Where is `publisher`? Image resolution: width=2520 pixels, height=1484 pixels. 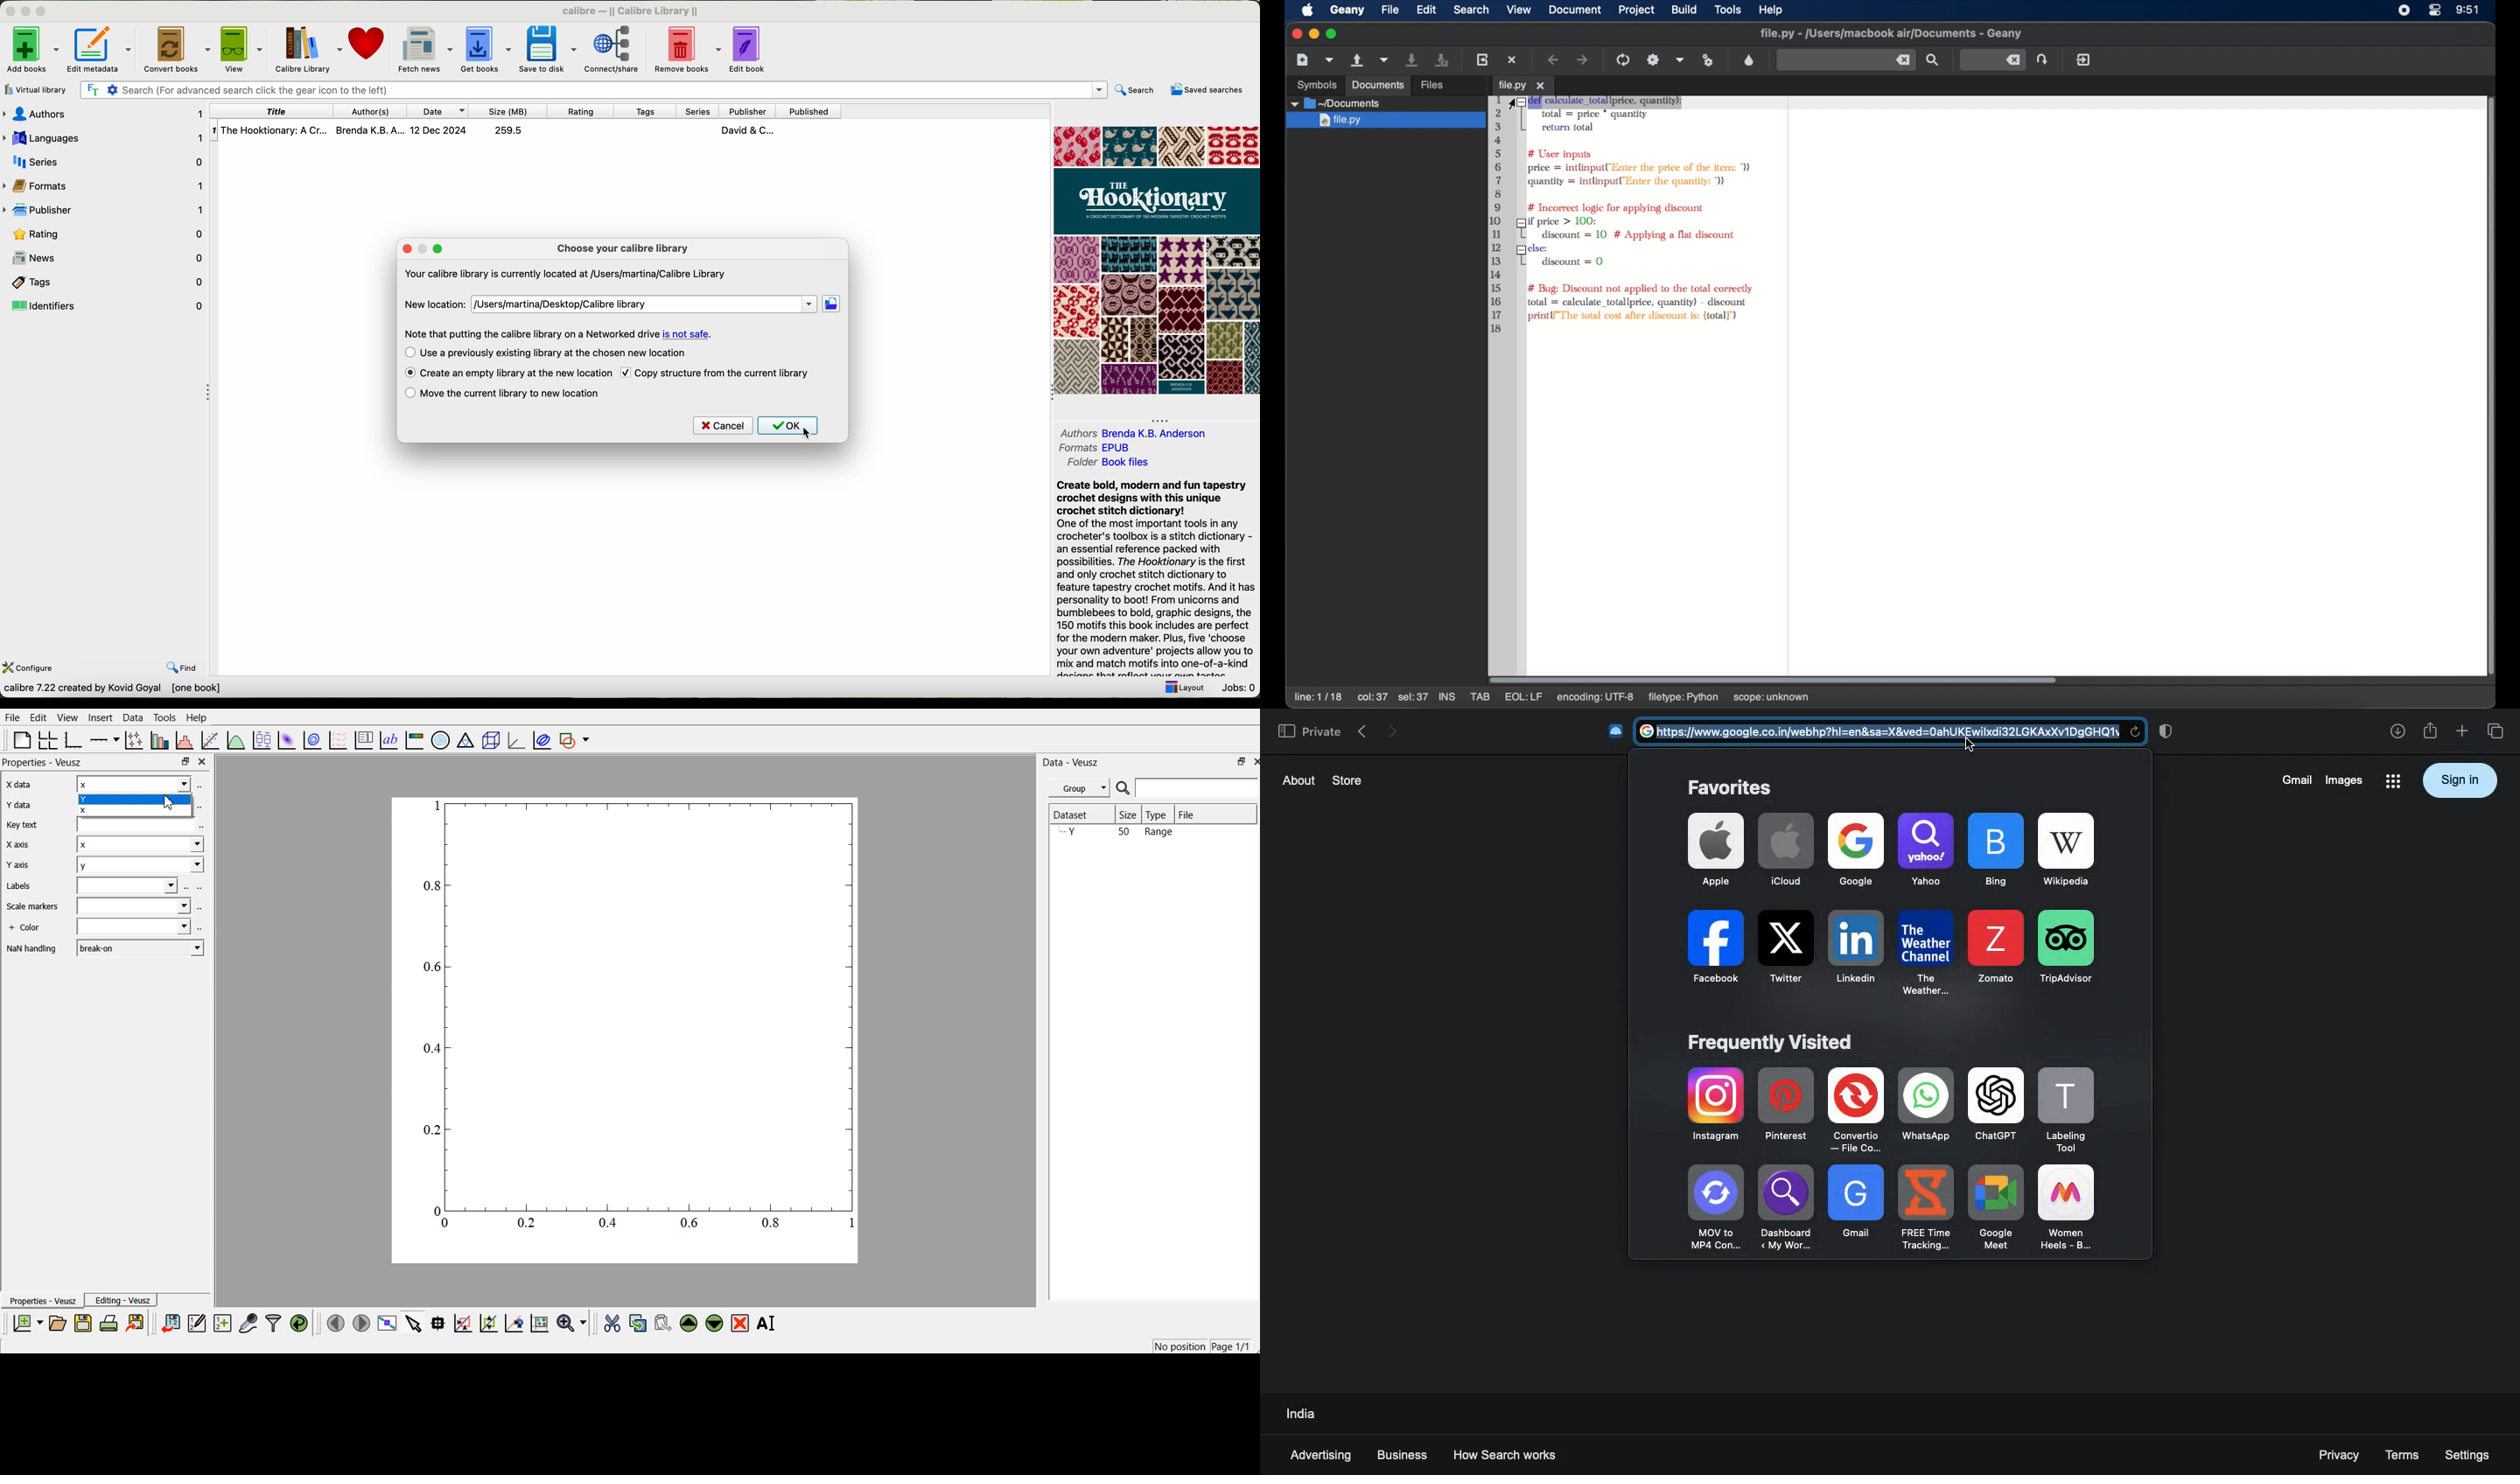 publisher is located at coordinates (750, 111).